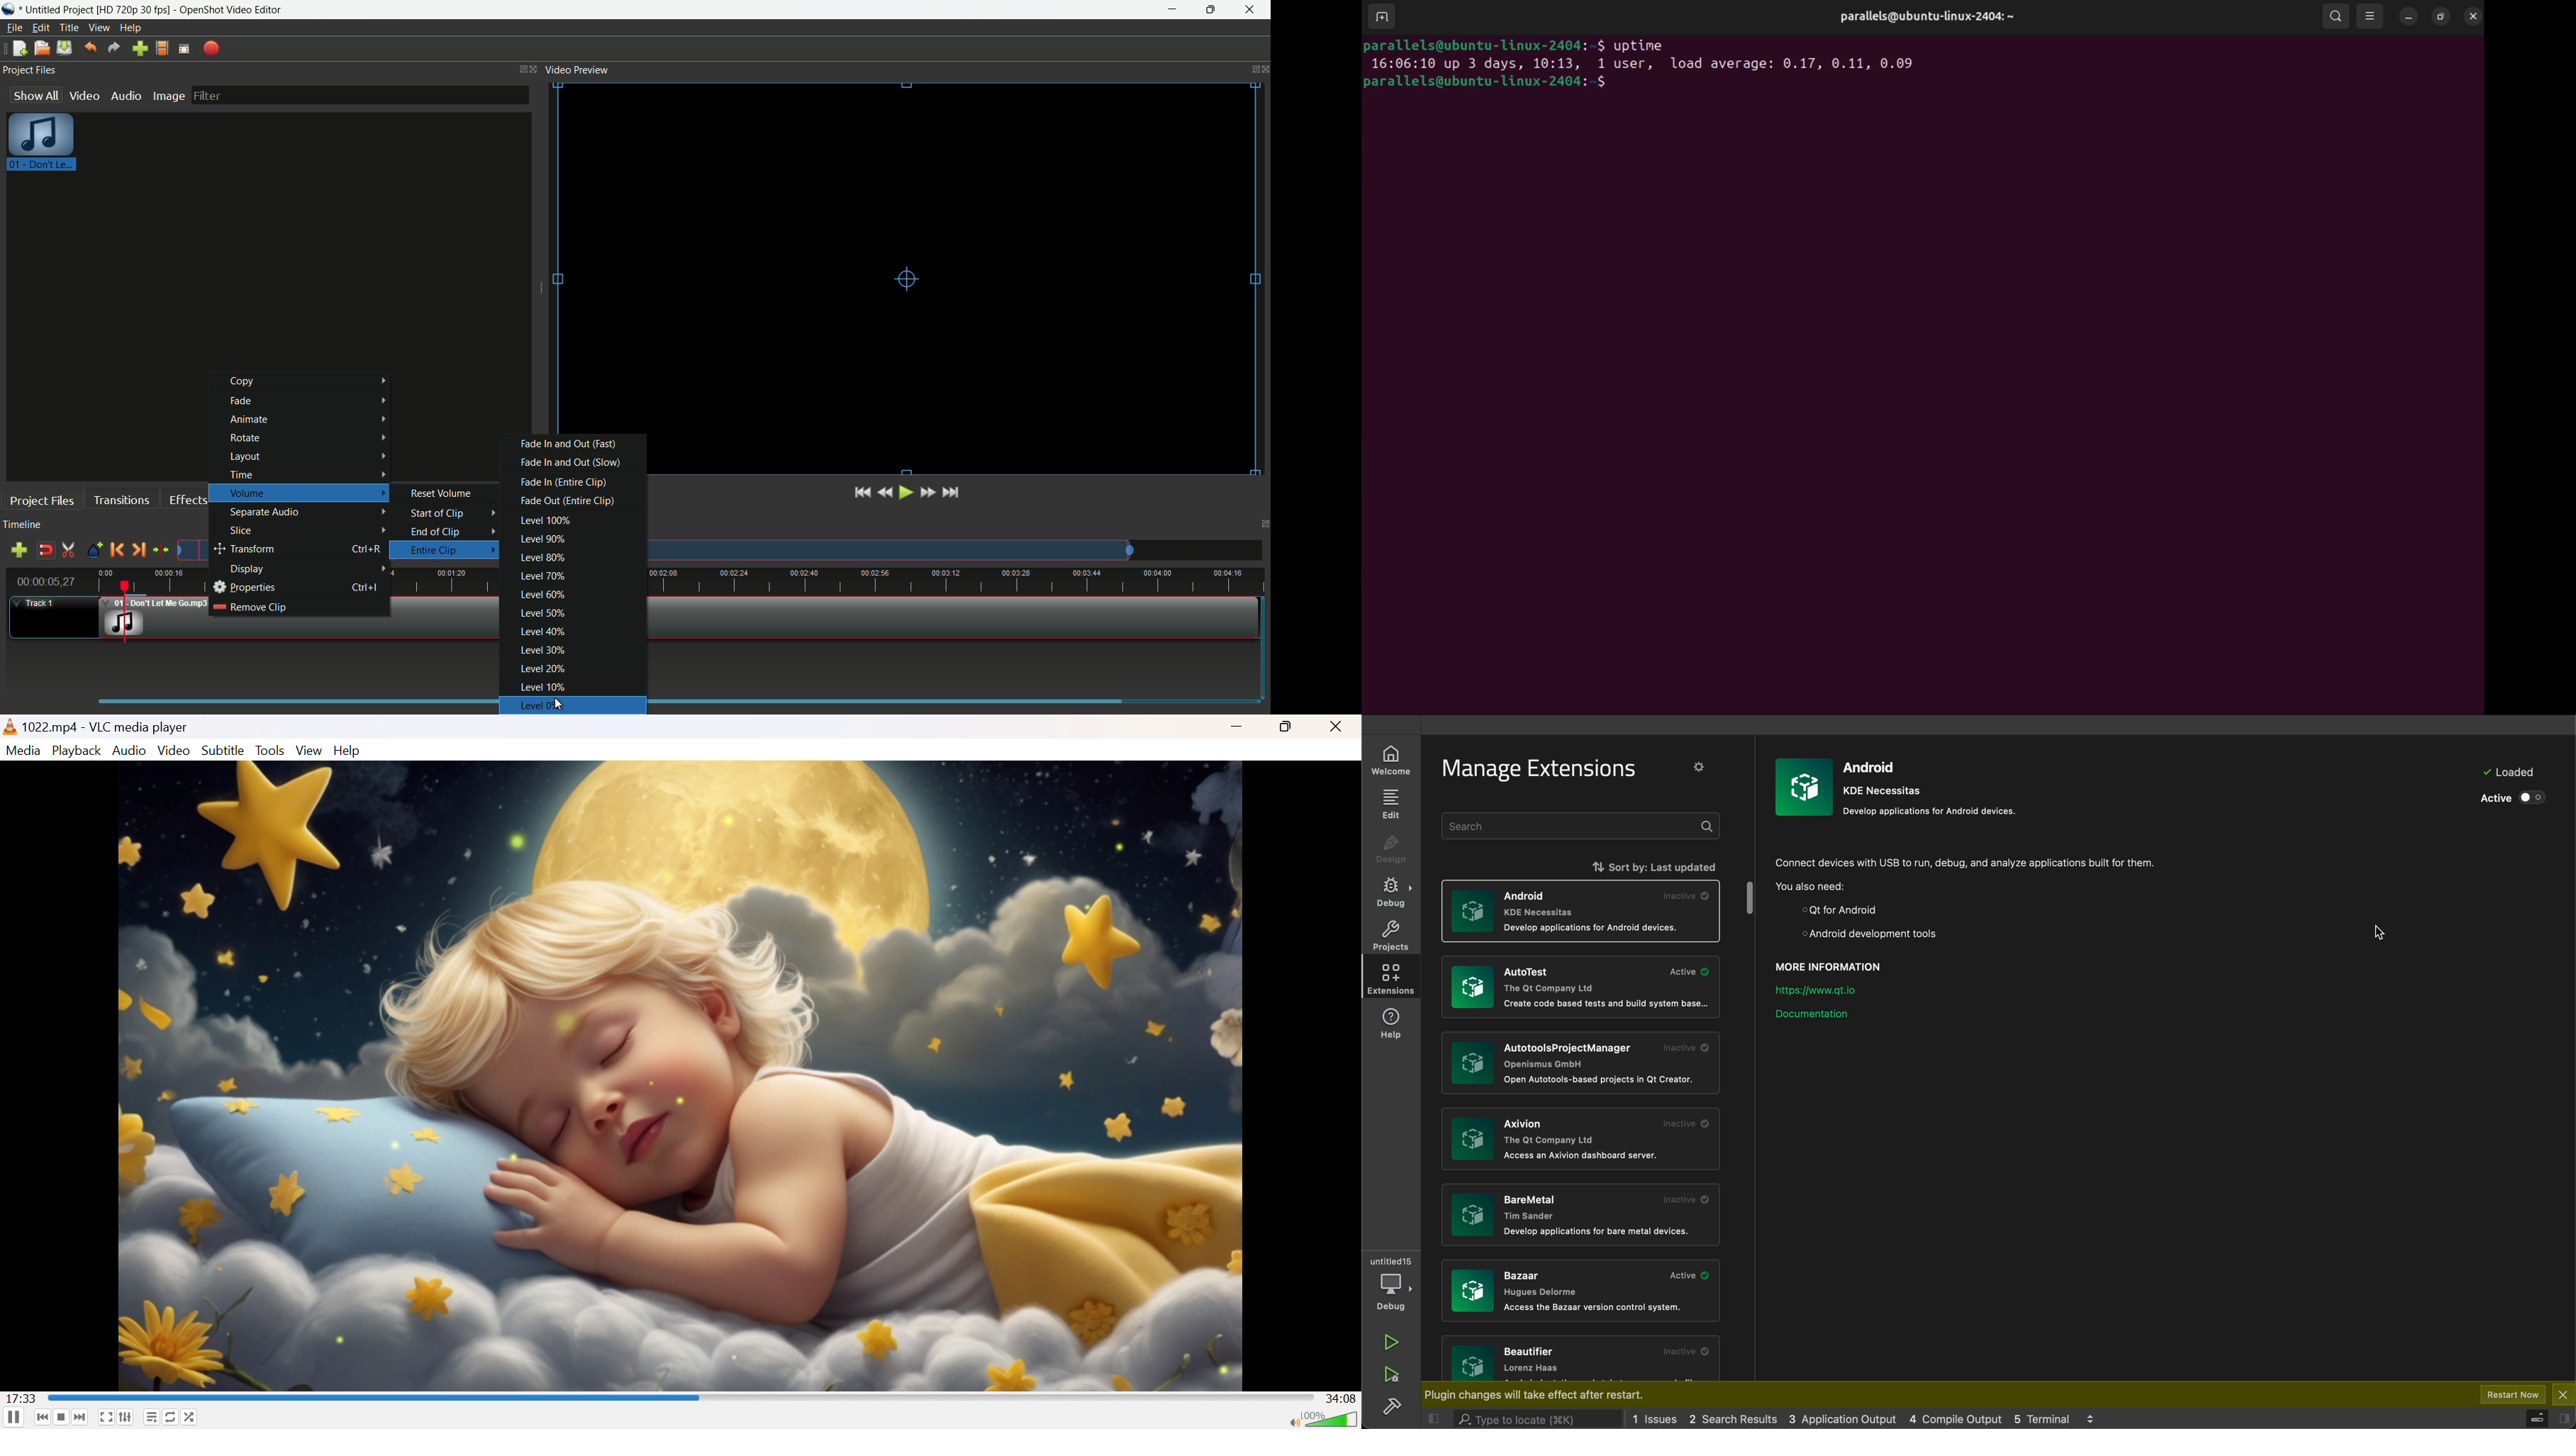  What do you see at coordinates (370, 586) in the screenshot?
I see `keyboard shortcut` at bounding box center [370, 586].